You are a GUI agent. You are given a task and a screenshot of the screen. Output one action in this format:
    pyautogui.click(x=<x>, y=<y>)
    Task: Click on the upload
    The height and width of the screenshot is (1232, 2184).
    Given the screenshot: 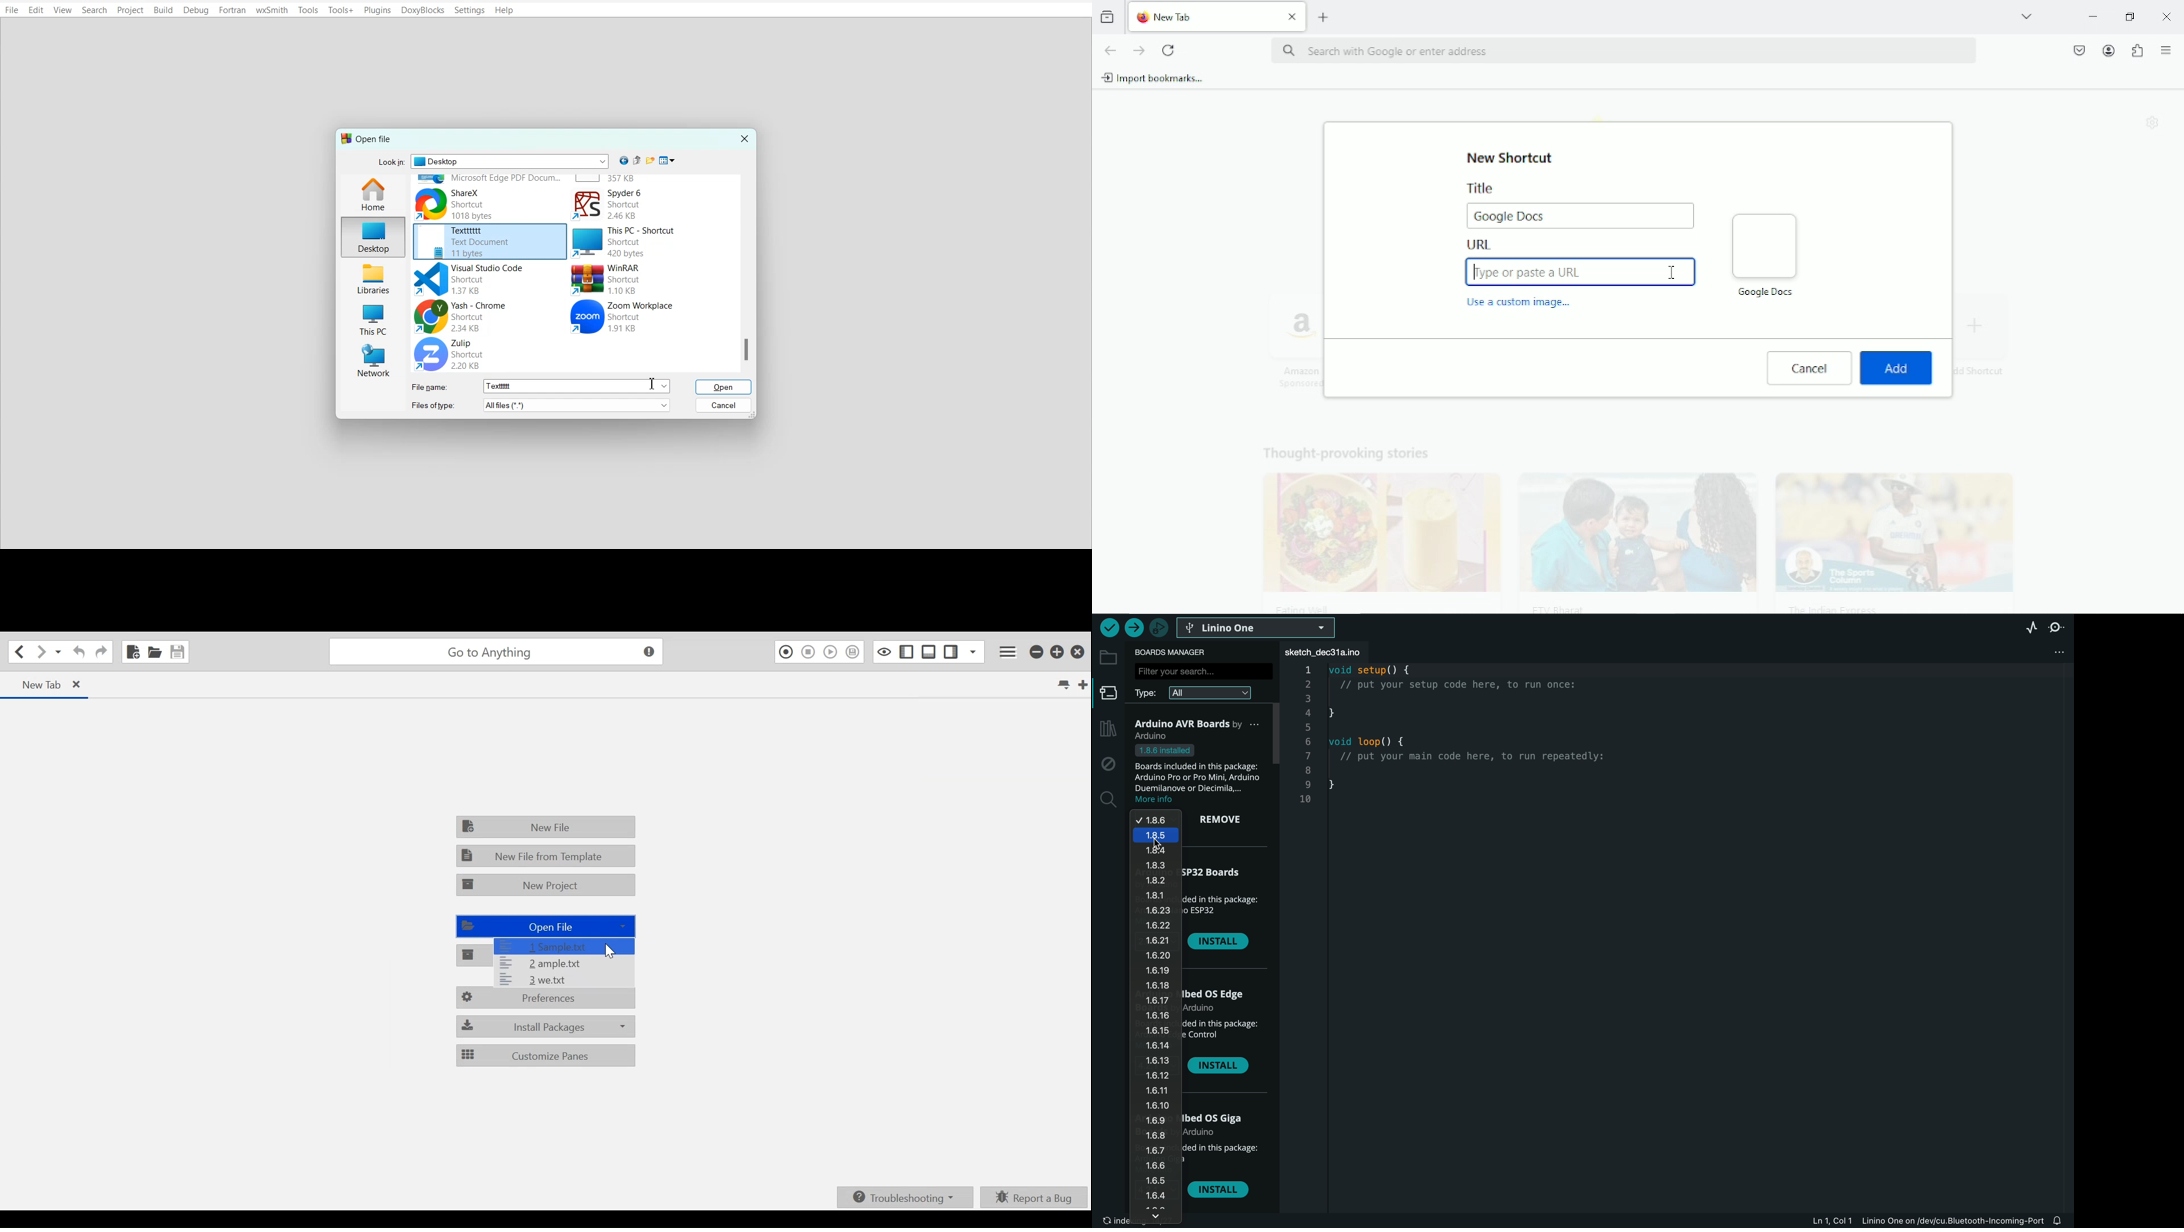 What is the action you would take?
    pyautogui.click(x=1133, y=628)
    